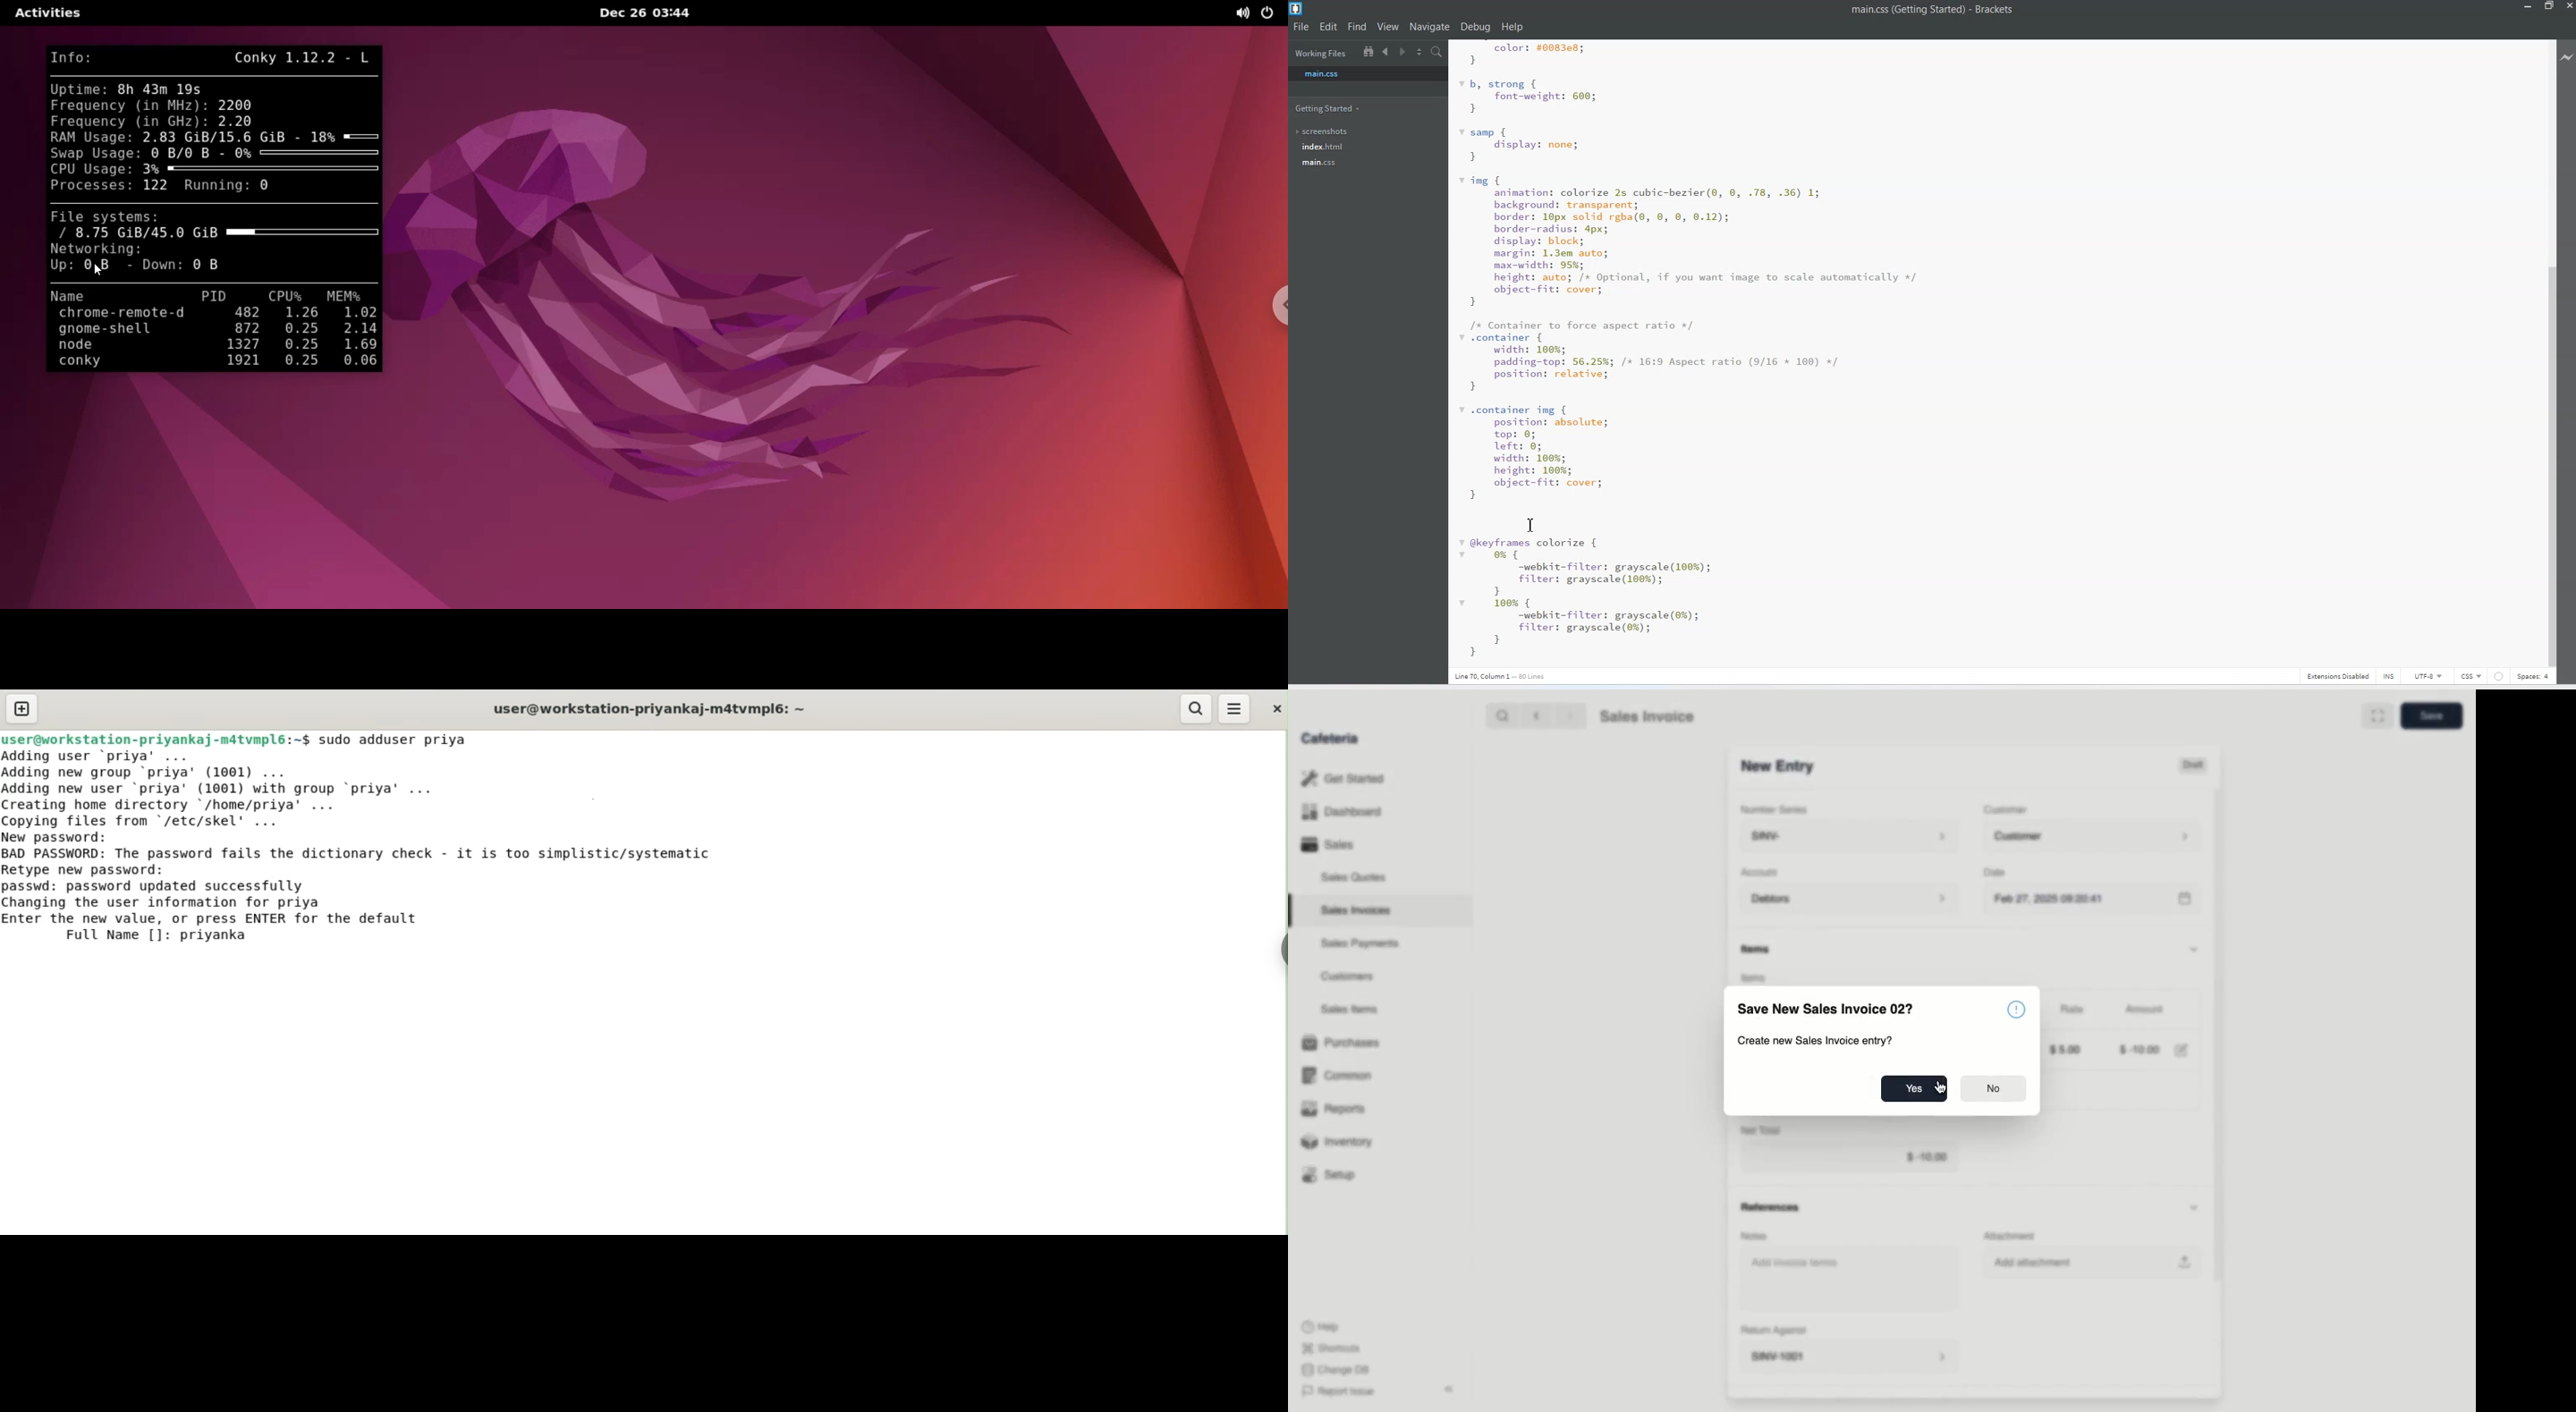  What do you see at coordinates (65, 837) in the screenshot?
I see `new password` at bounding box center [65, 837].